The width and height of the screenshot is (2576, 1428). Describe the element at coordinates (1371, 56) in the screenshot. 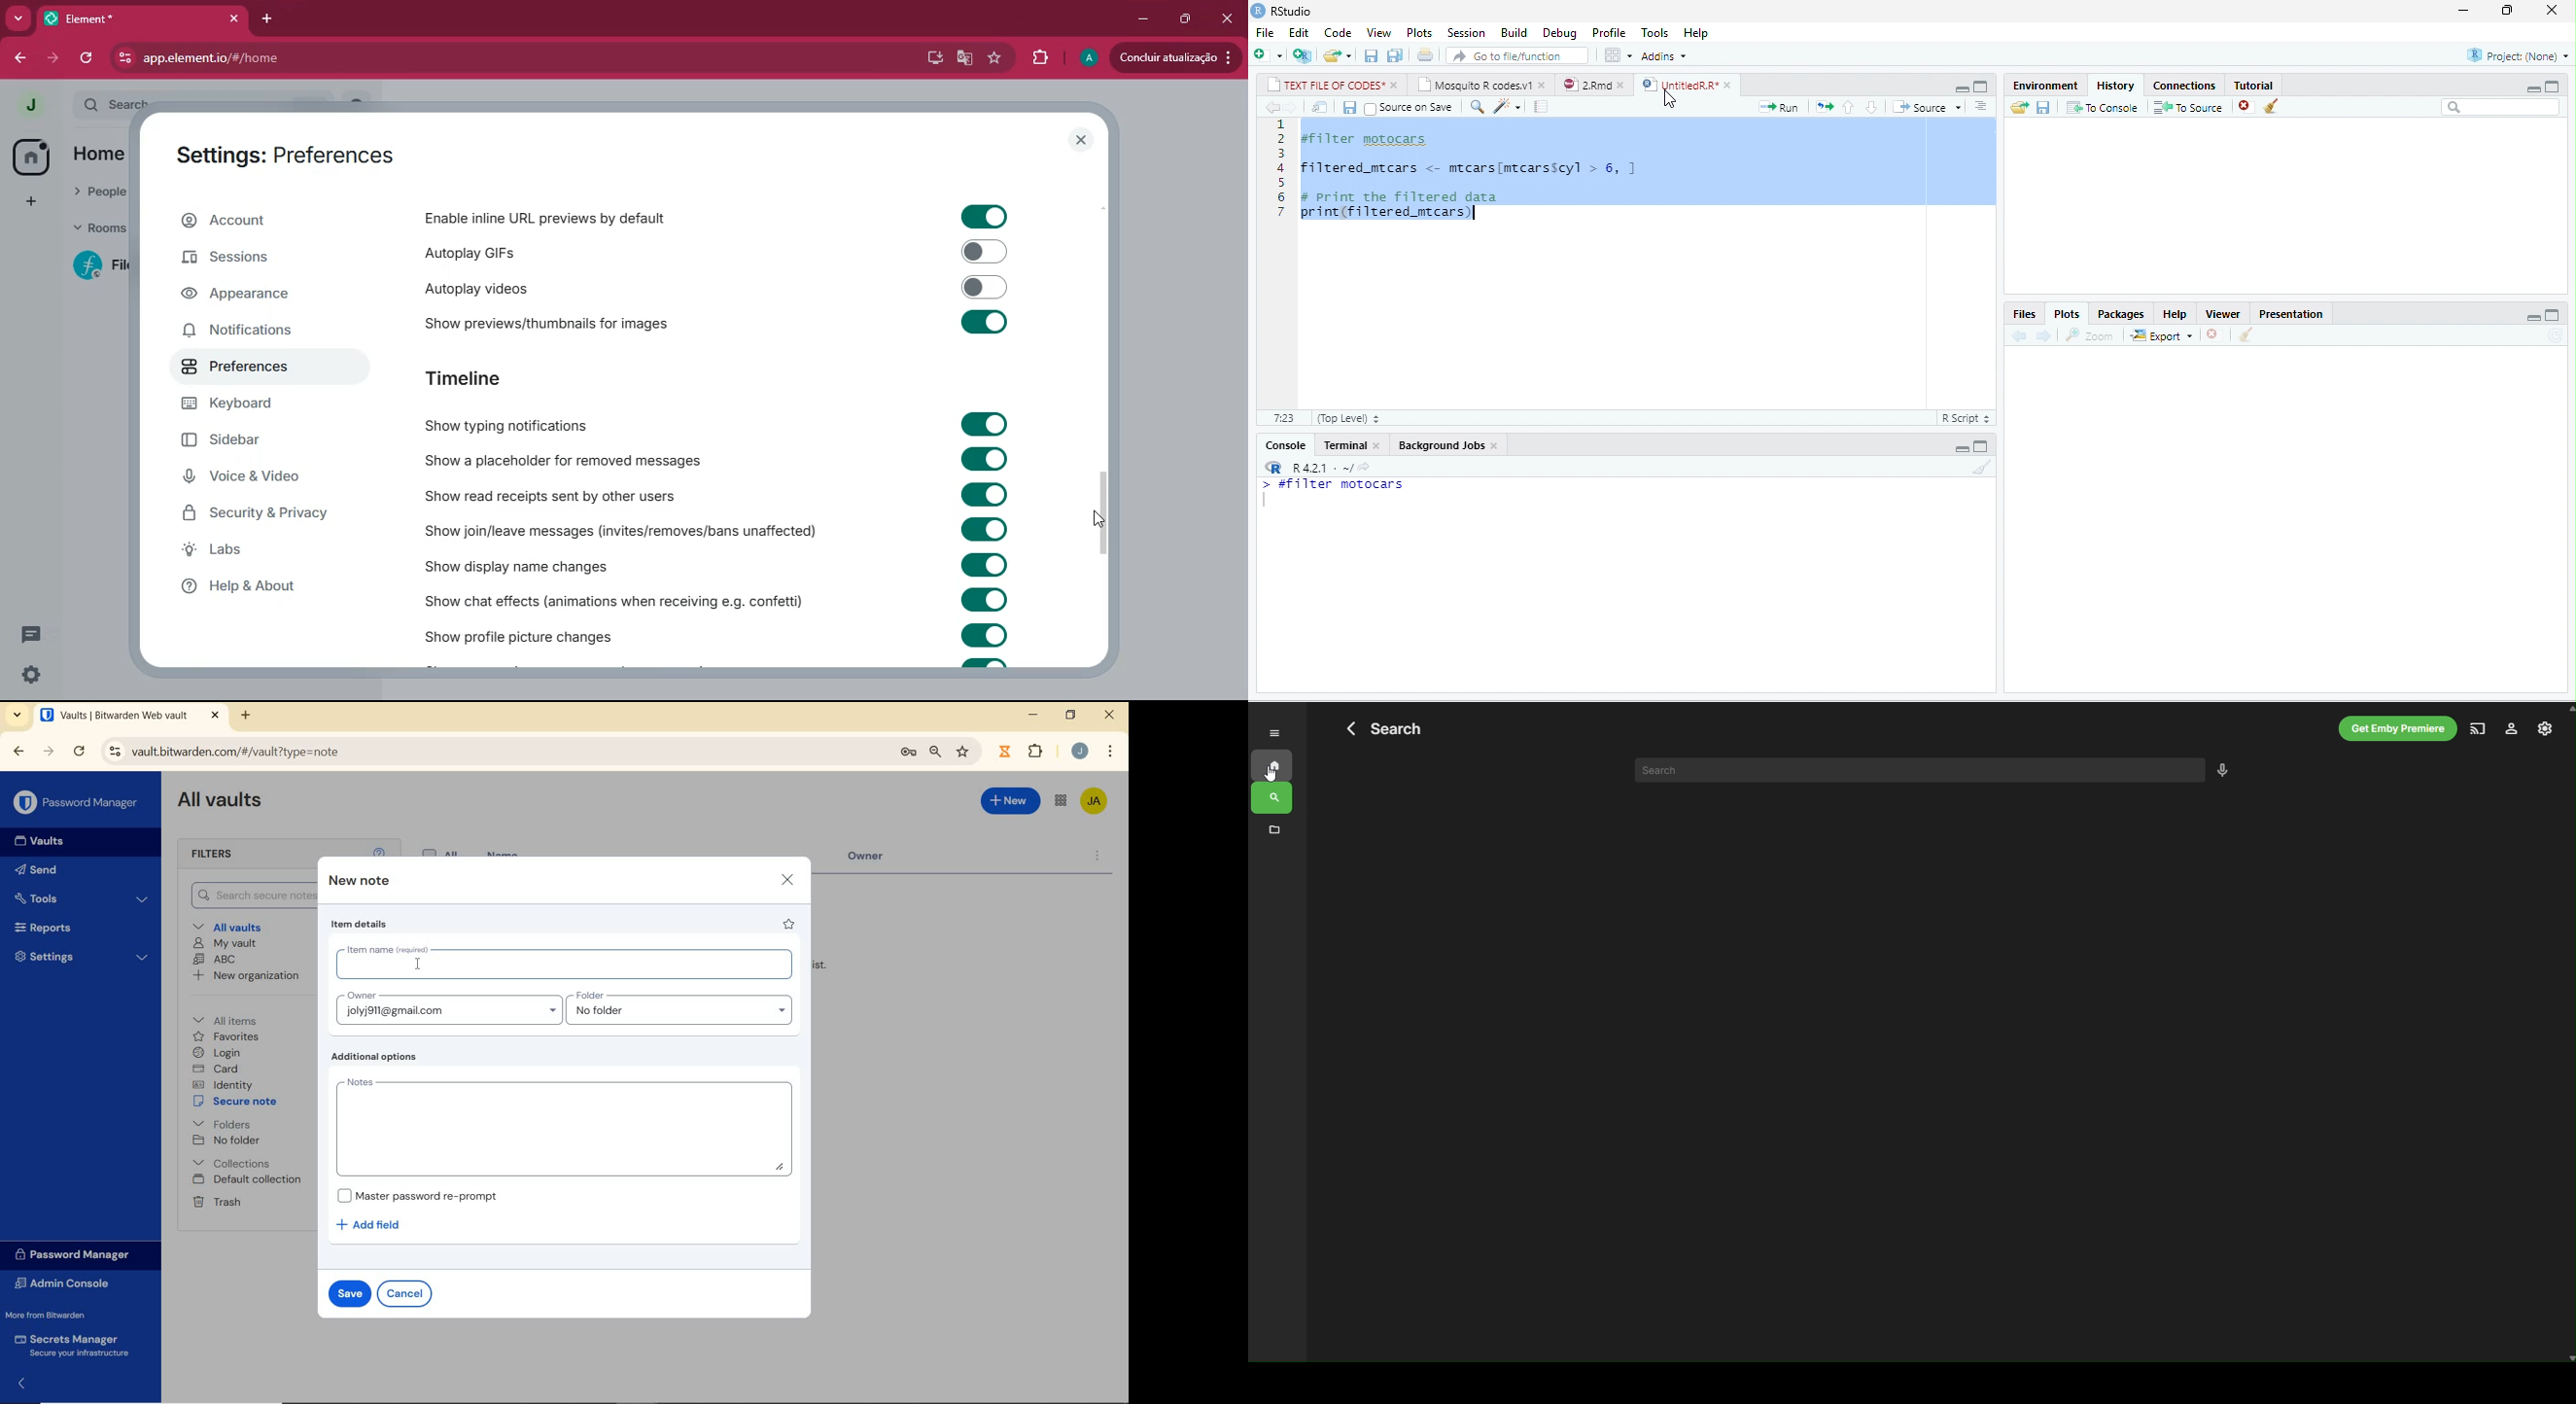

I see `save` at that location.